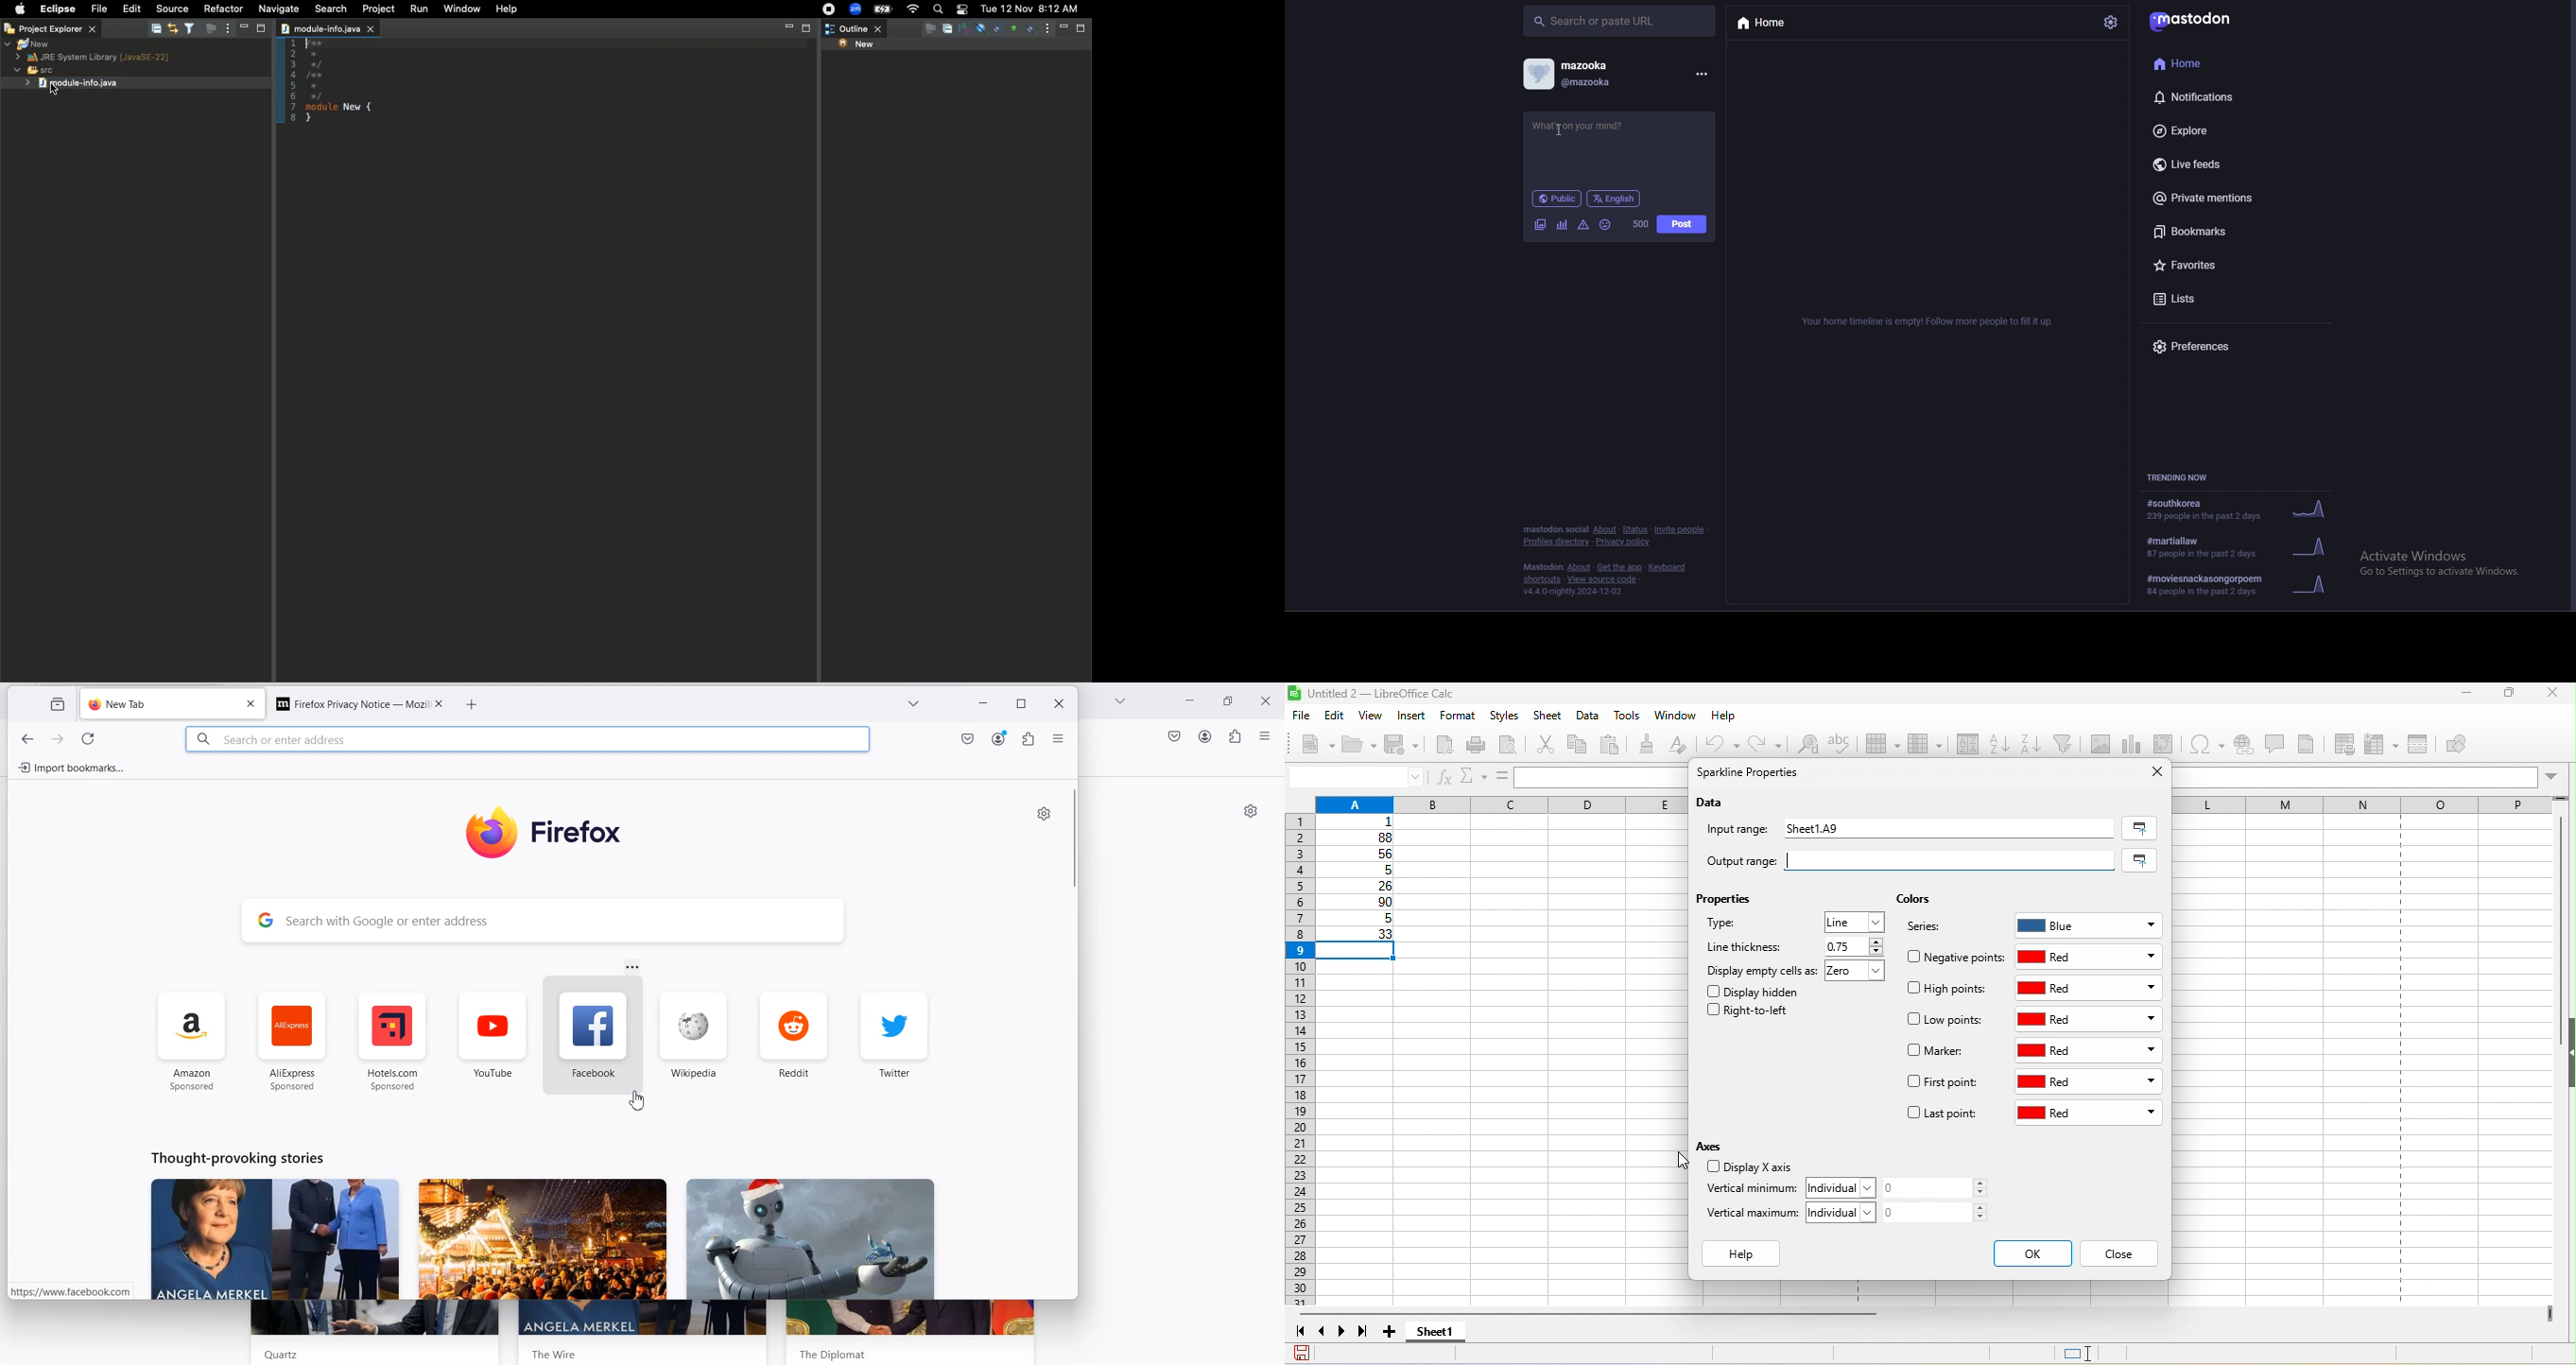 This screenshot has width=2576, height=1372. Describe the element at coordinates (1747, 1168) in the screenshot. I see `display x axis` at that location.